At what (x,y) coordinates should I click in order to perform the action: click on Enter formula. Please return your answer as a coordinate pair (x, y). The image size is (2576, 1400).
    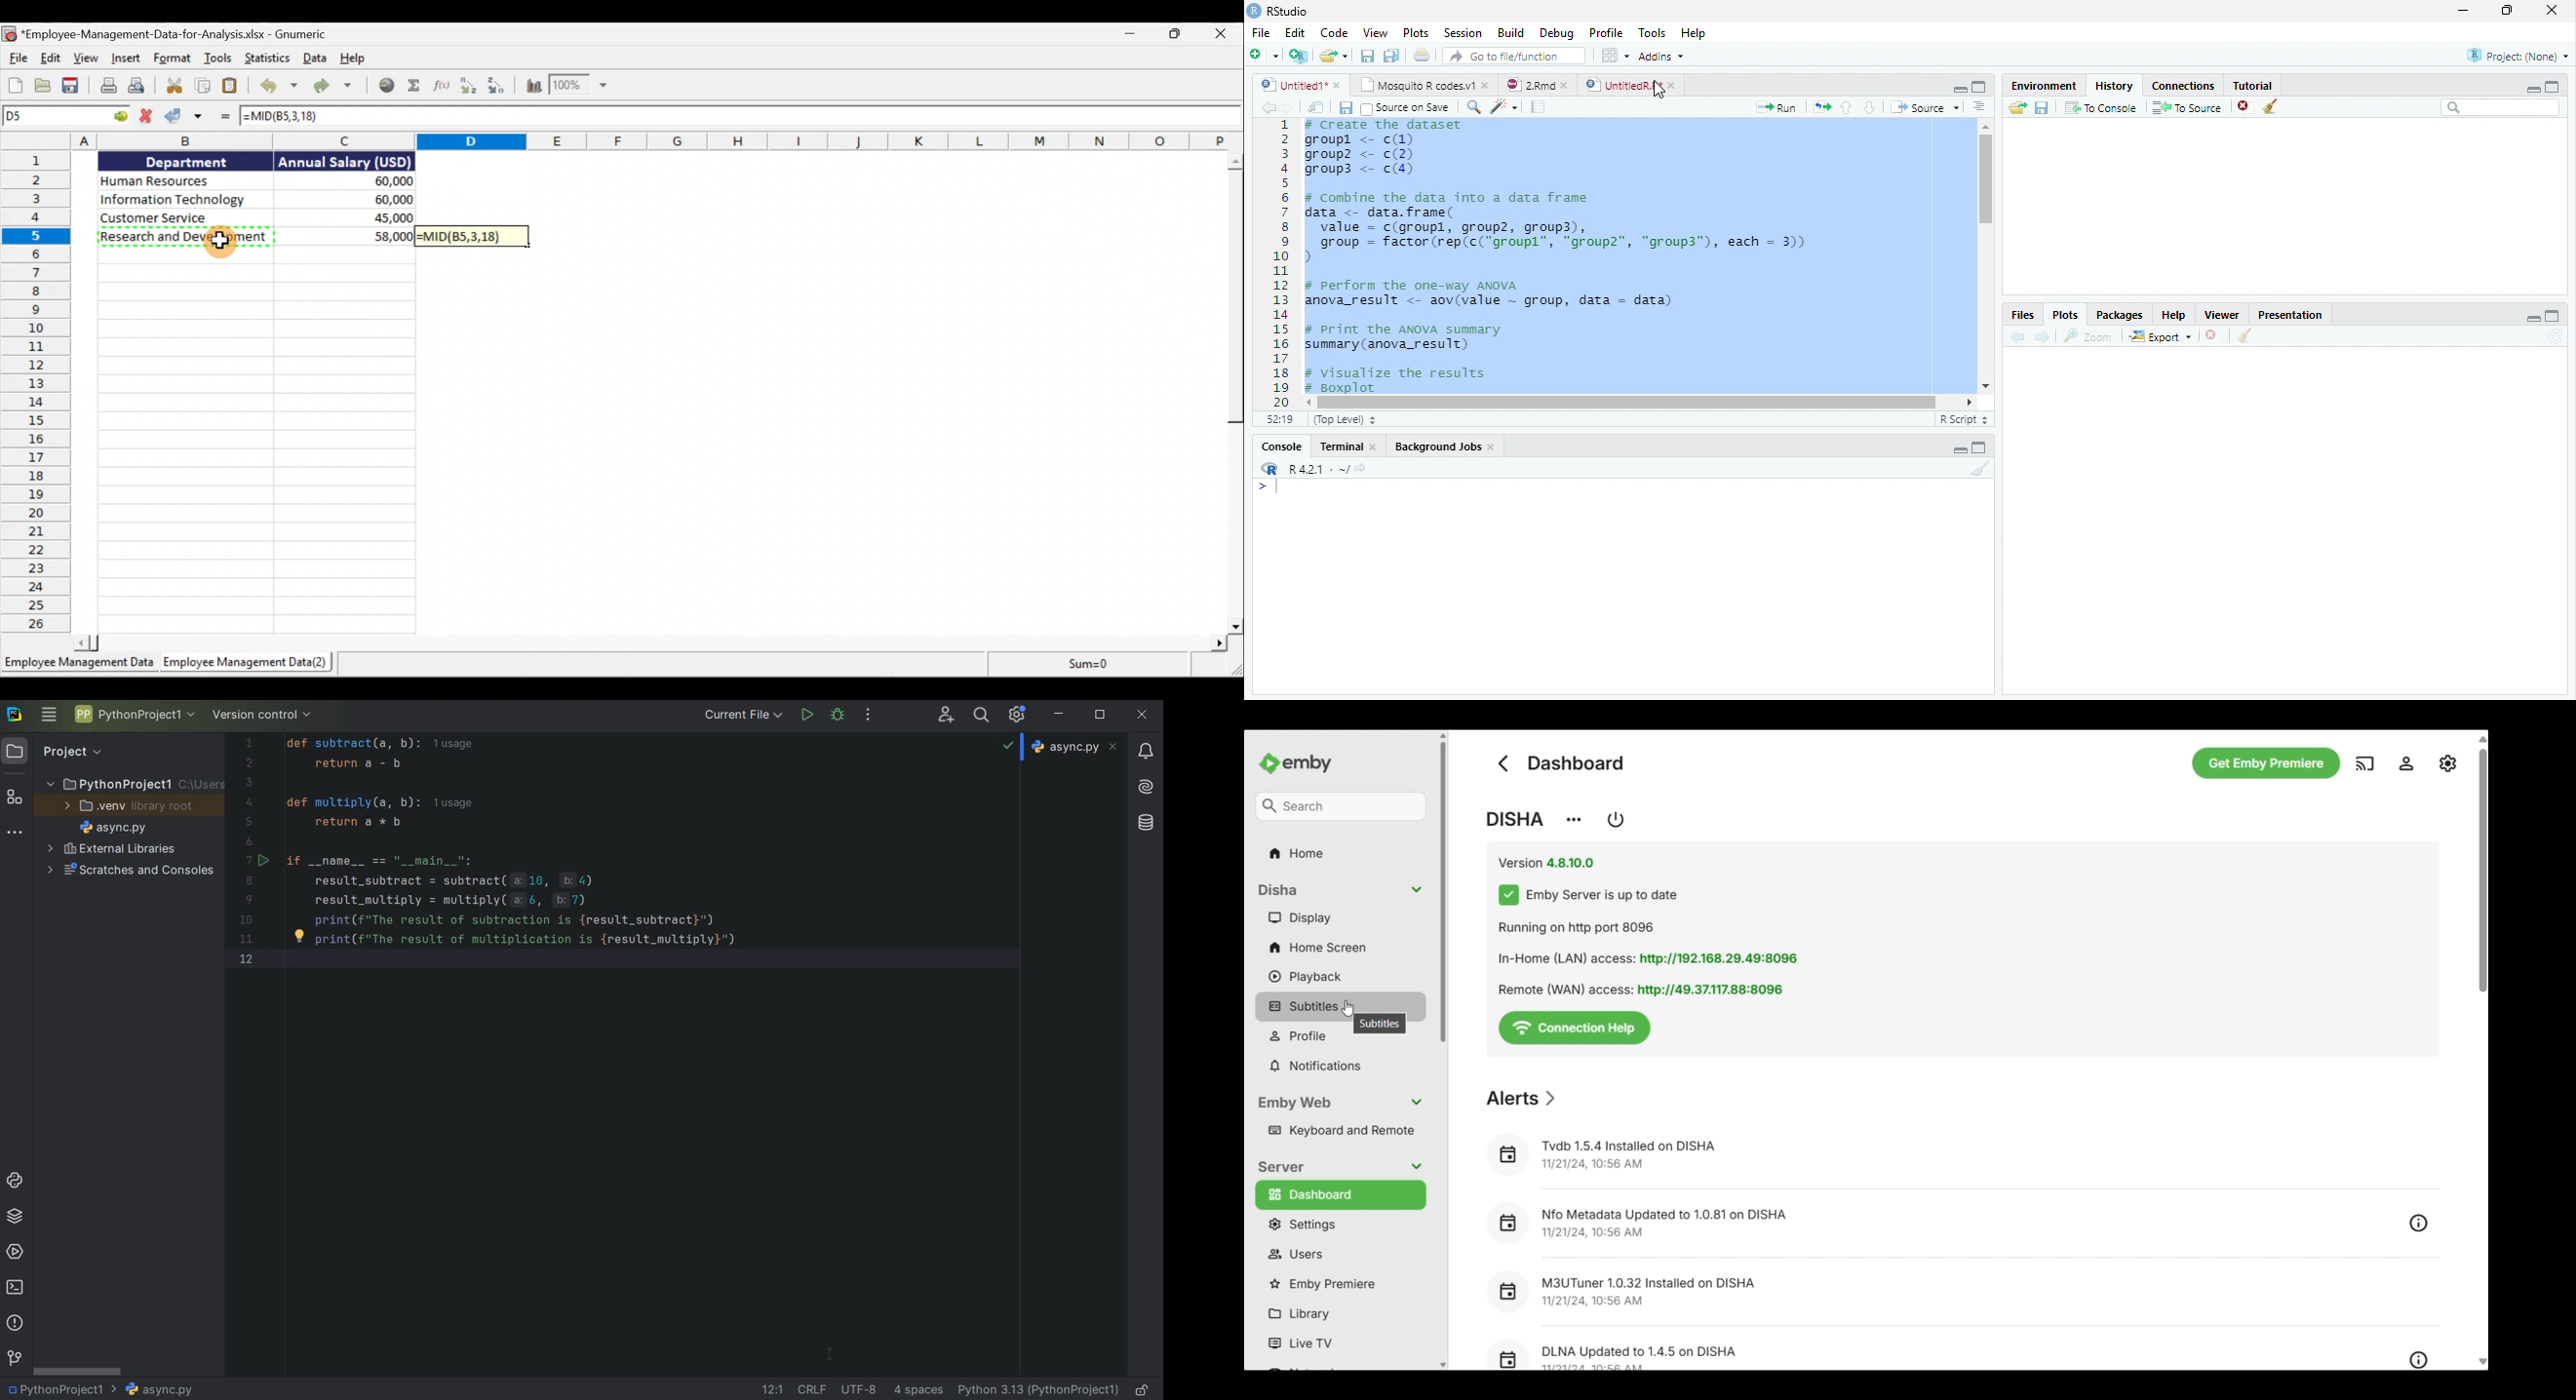
    Looking at the image, I should click on (223, 119).